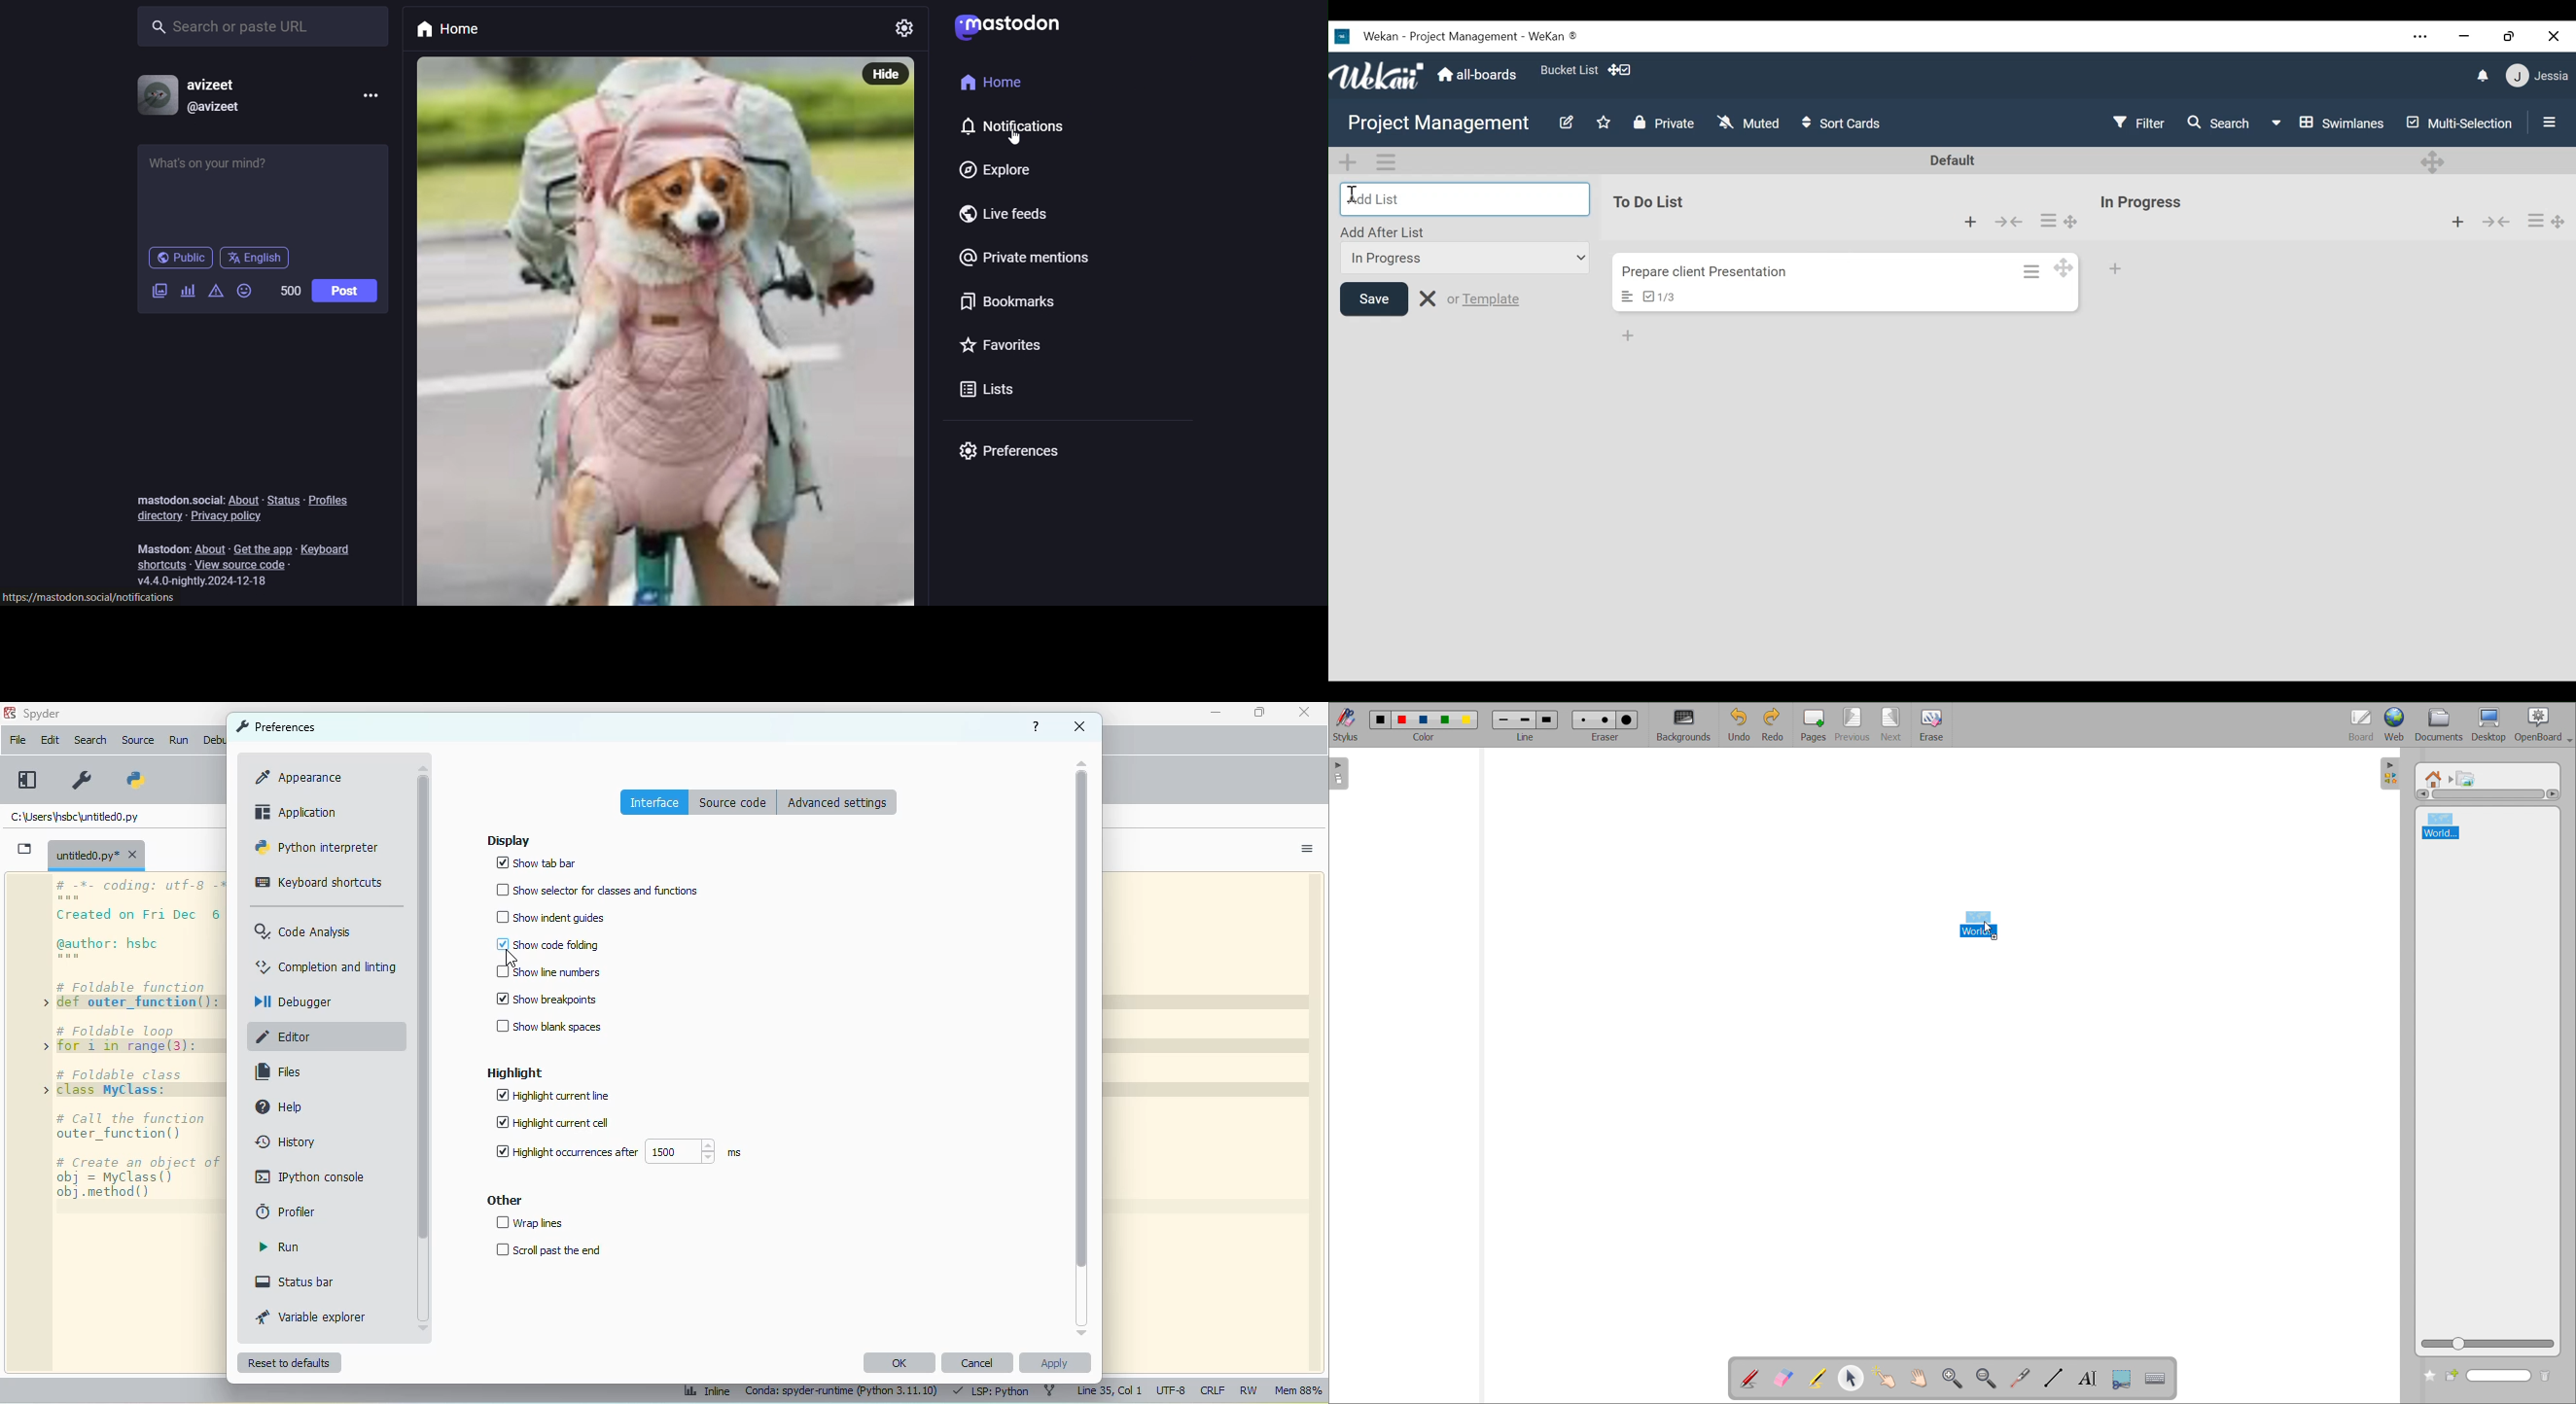 The image size is (2576, 1428). What do you see at coordinates (840, 1393) in the screenshot?
I see `conda: spyder-runtime (python 3. 11. 10)` at bounding box center [840, 1393].